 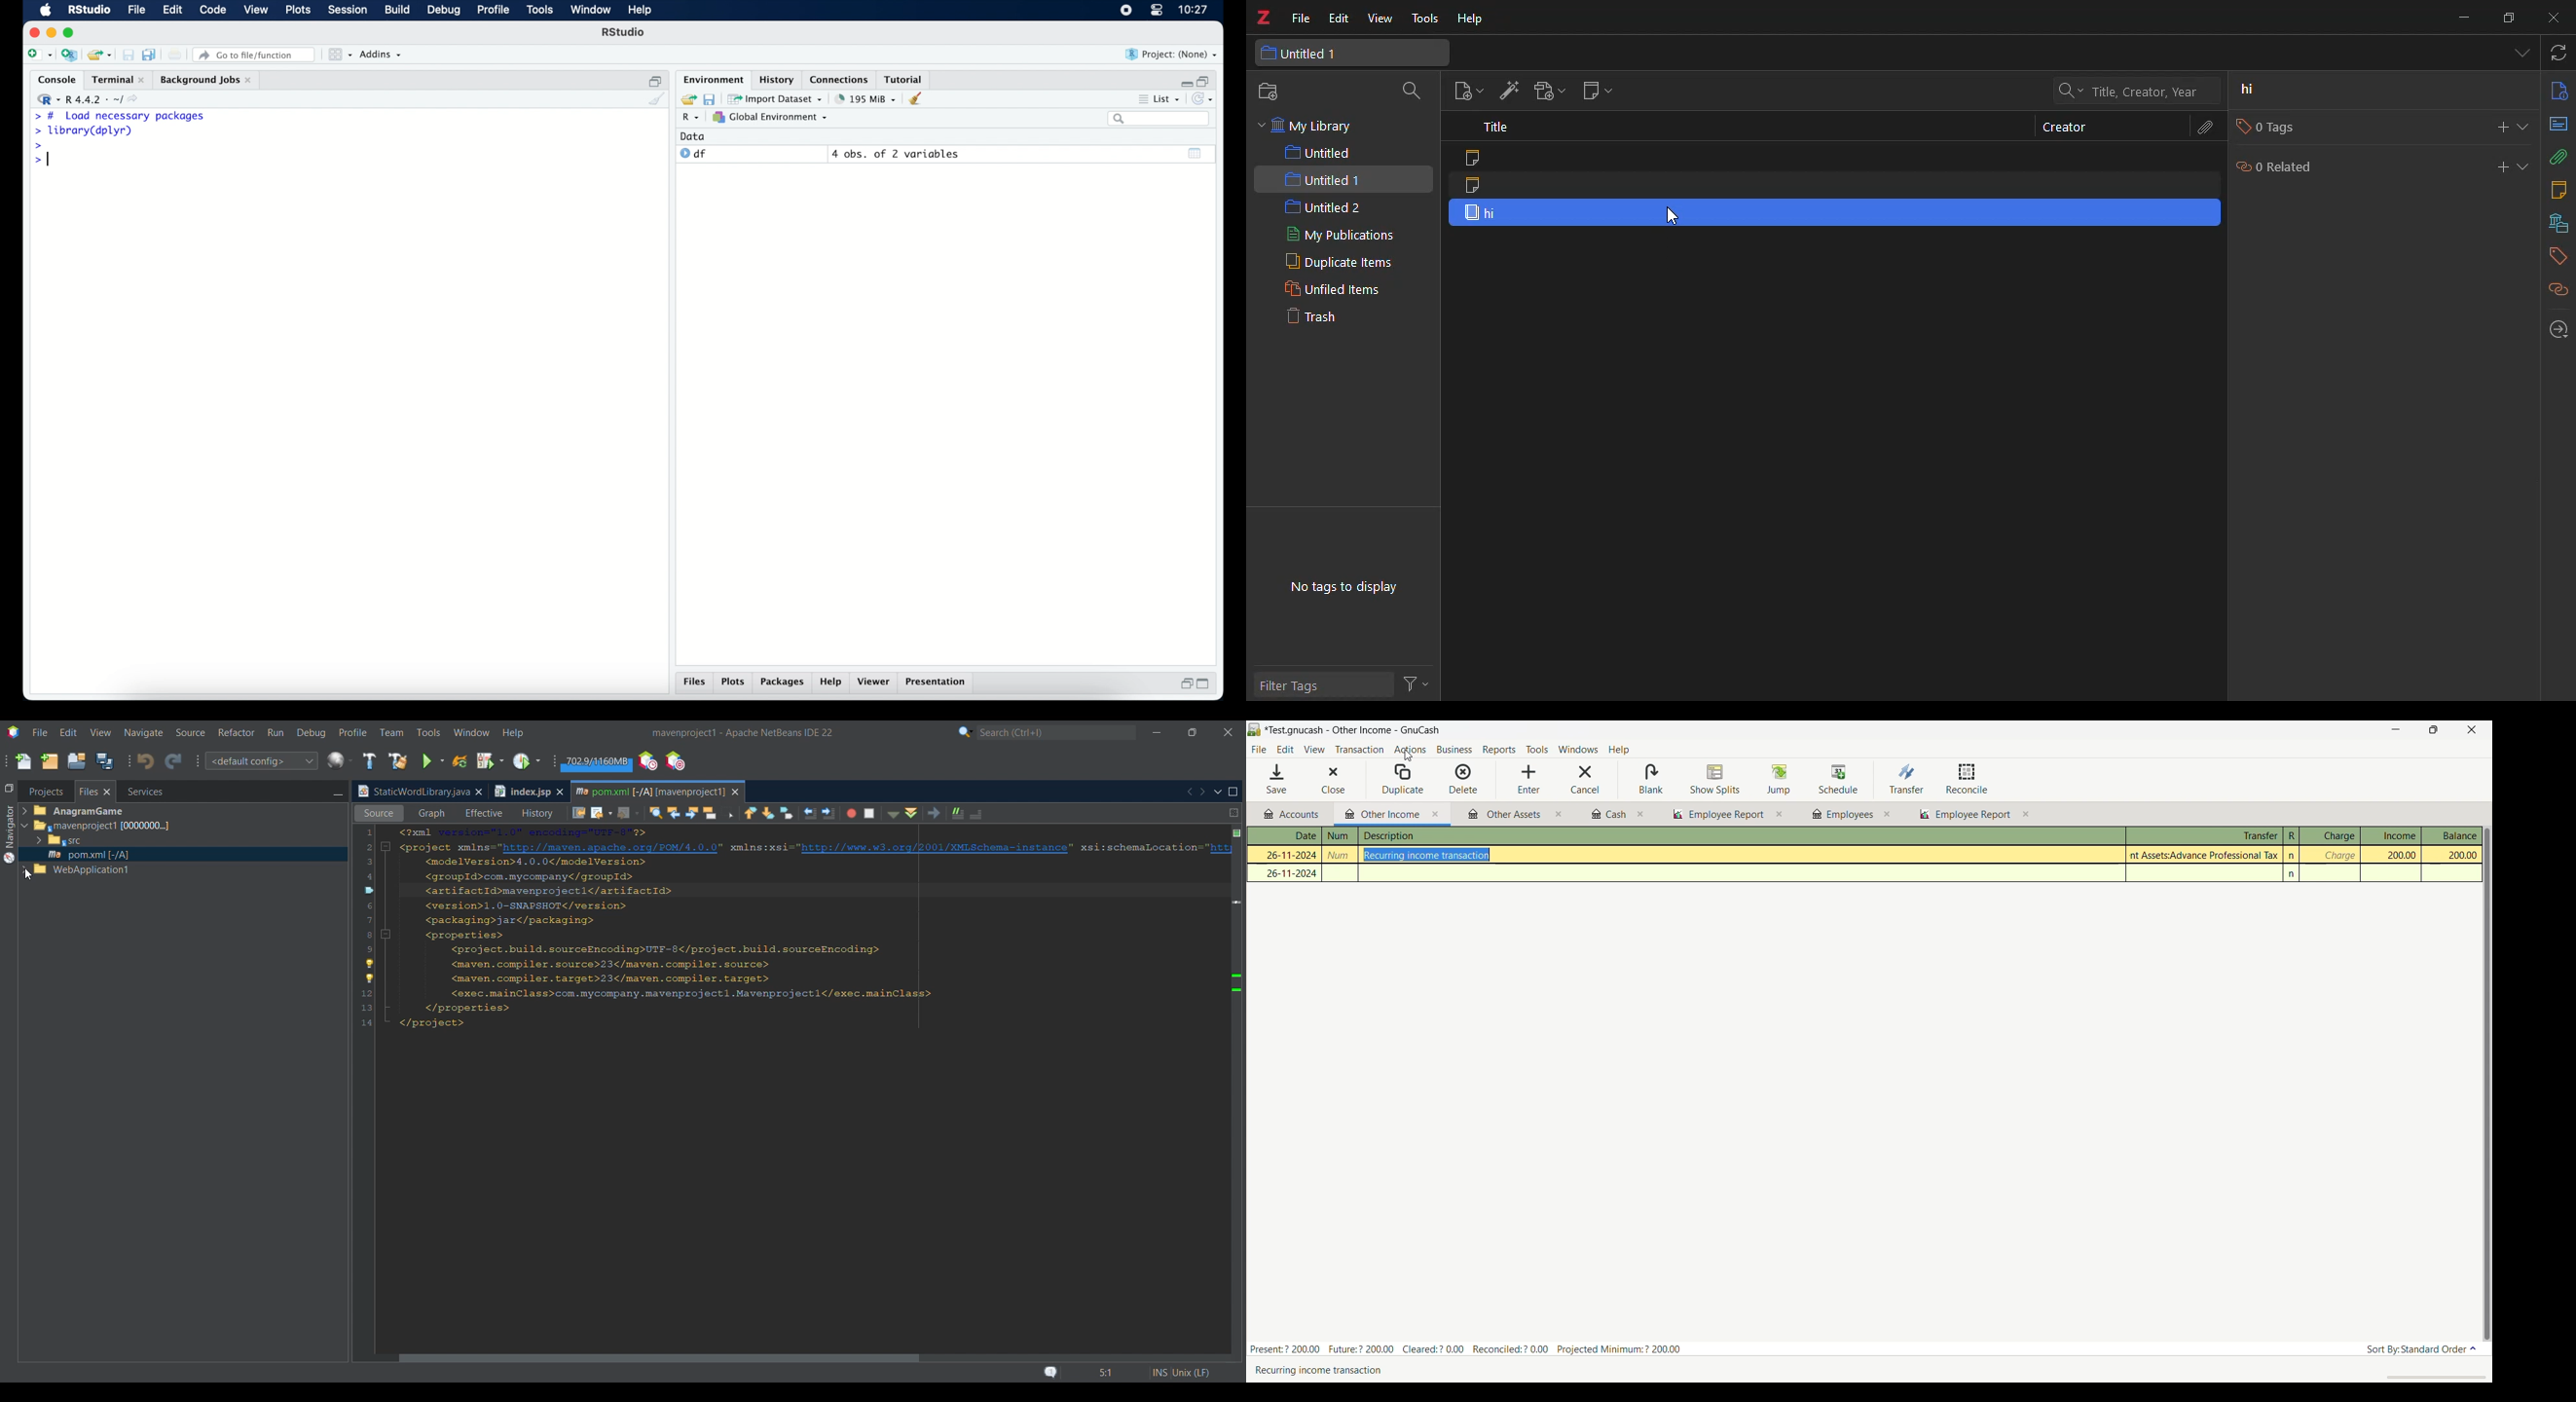 What do you see at coordinates (840, 79) in the screenshot?
I see `connections` at bounding box center [840, 79].